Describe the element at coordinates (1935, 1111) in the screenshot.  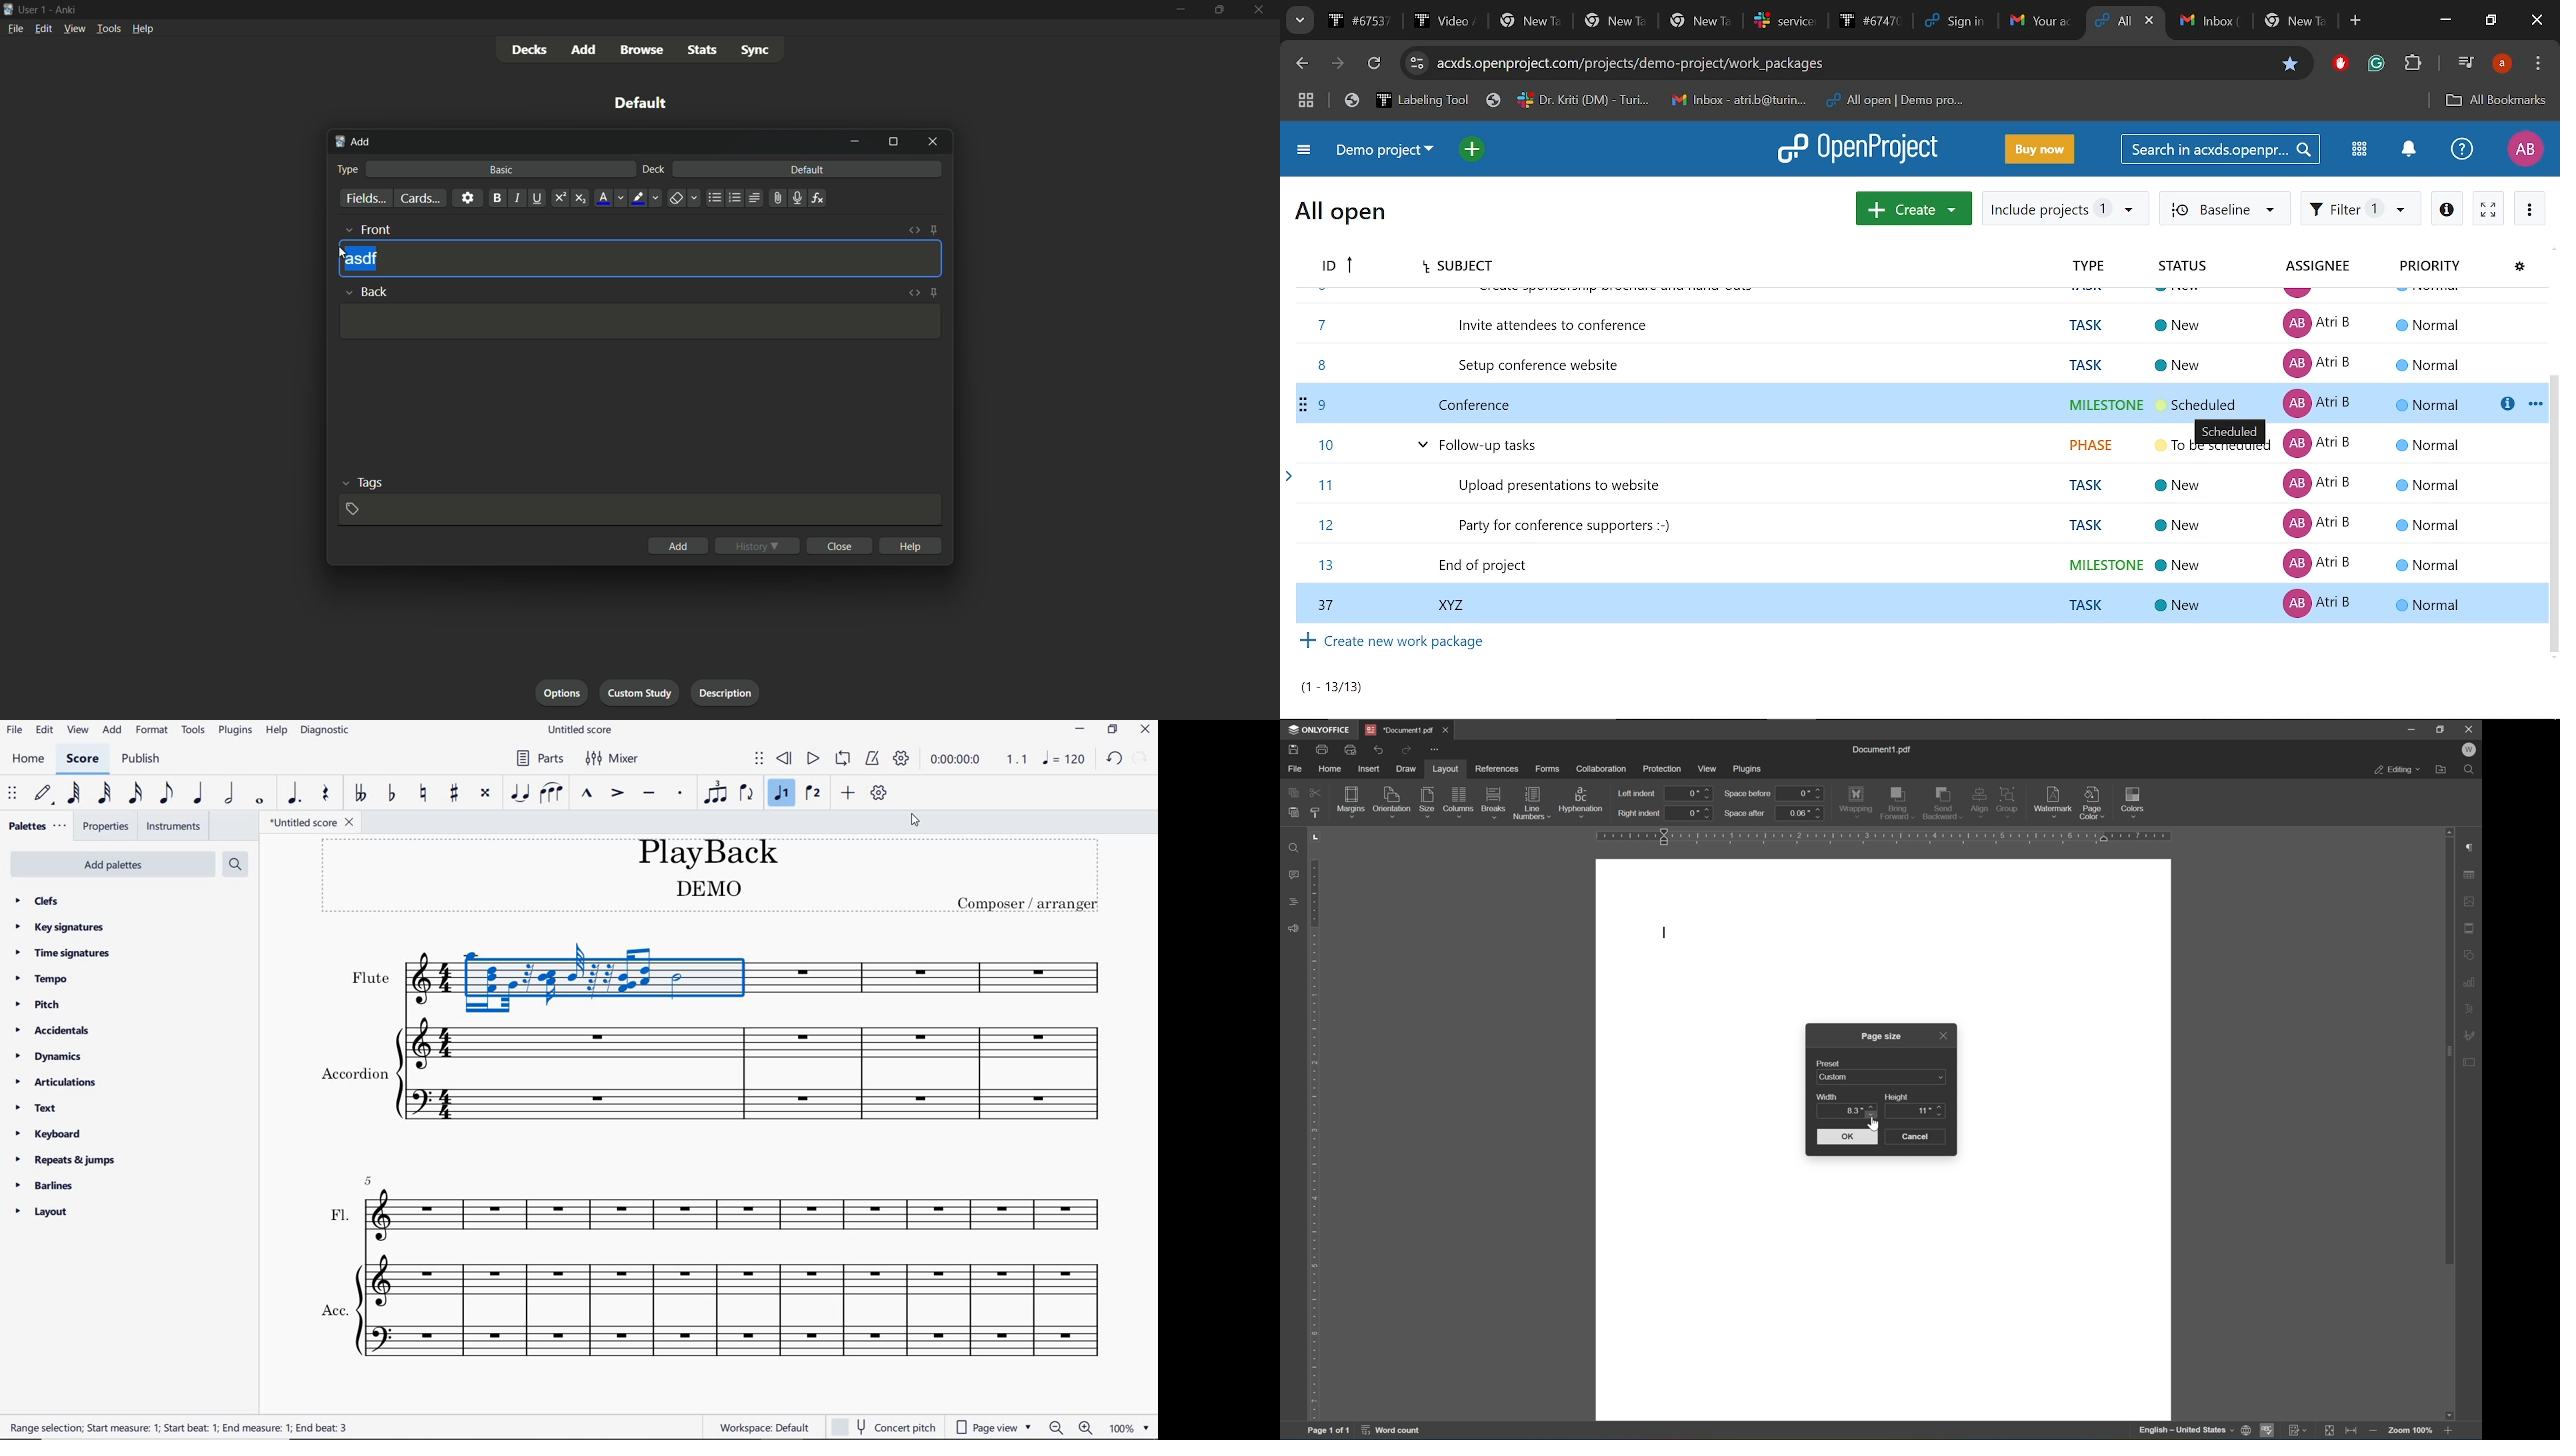
I see `11` at that location.